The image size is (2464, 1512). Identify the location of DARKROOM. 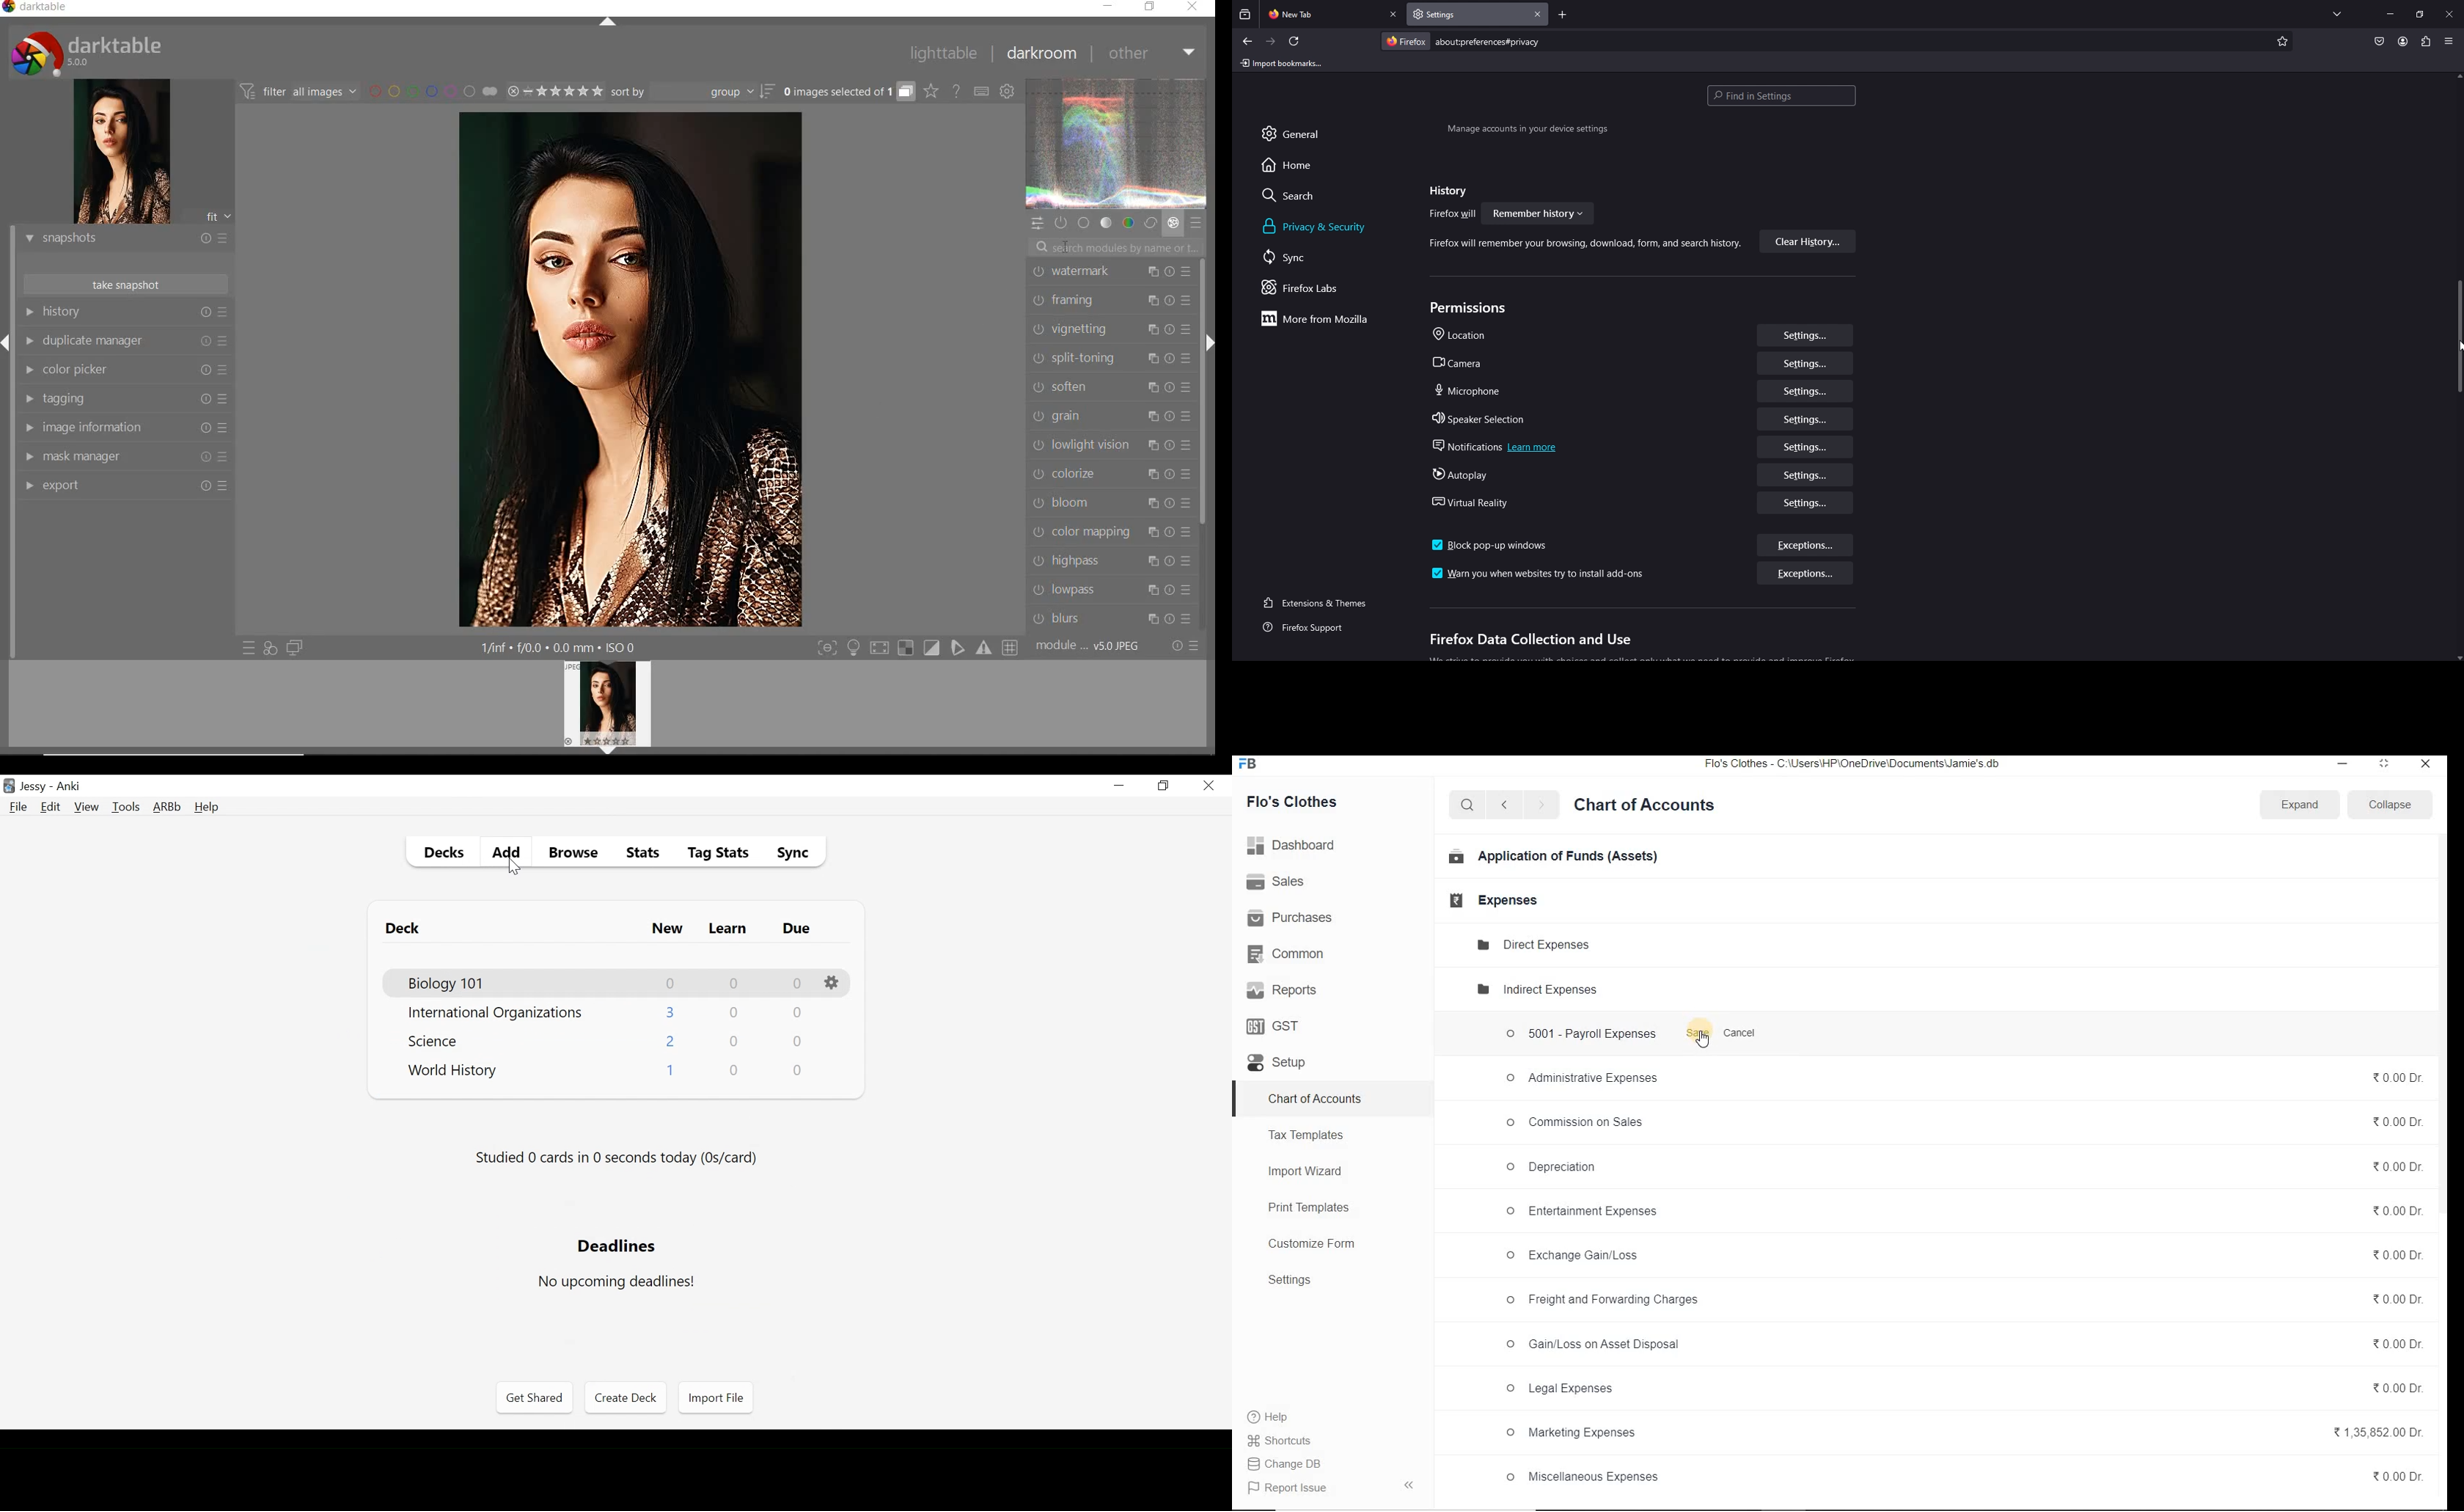
(1042, 54).